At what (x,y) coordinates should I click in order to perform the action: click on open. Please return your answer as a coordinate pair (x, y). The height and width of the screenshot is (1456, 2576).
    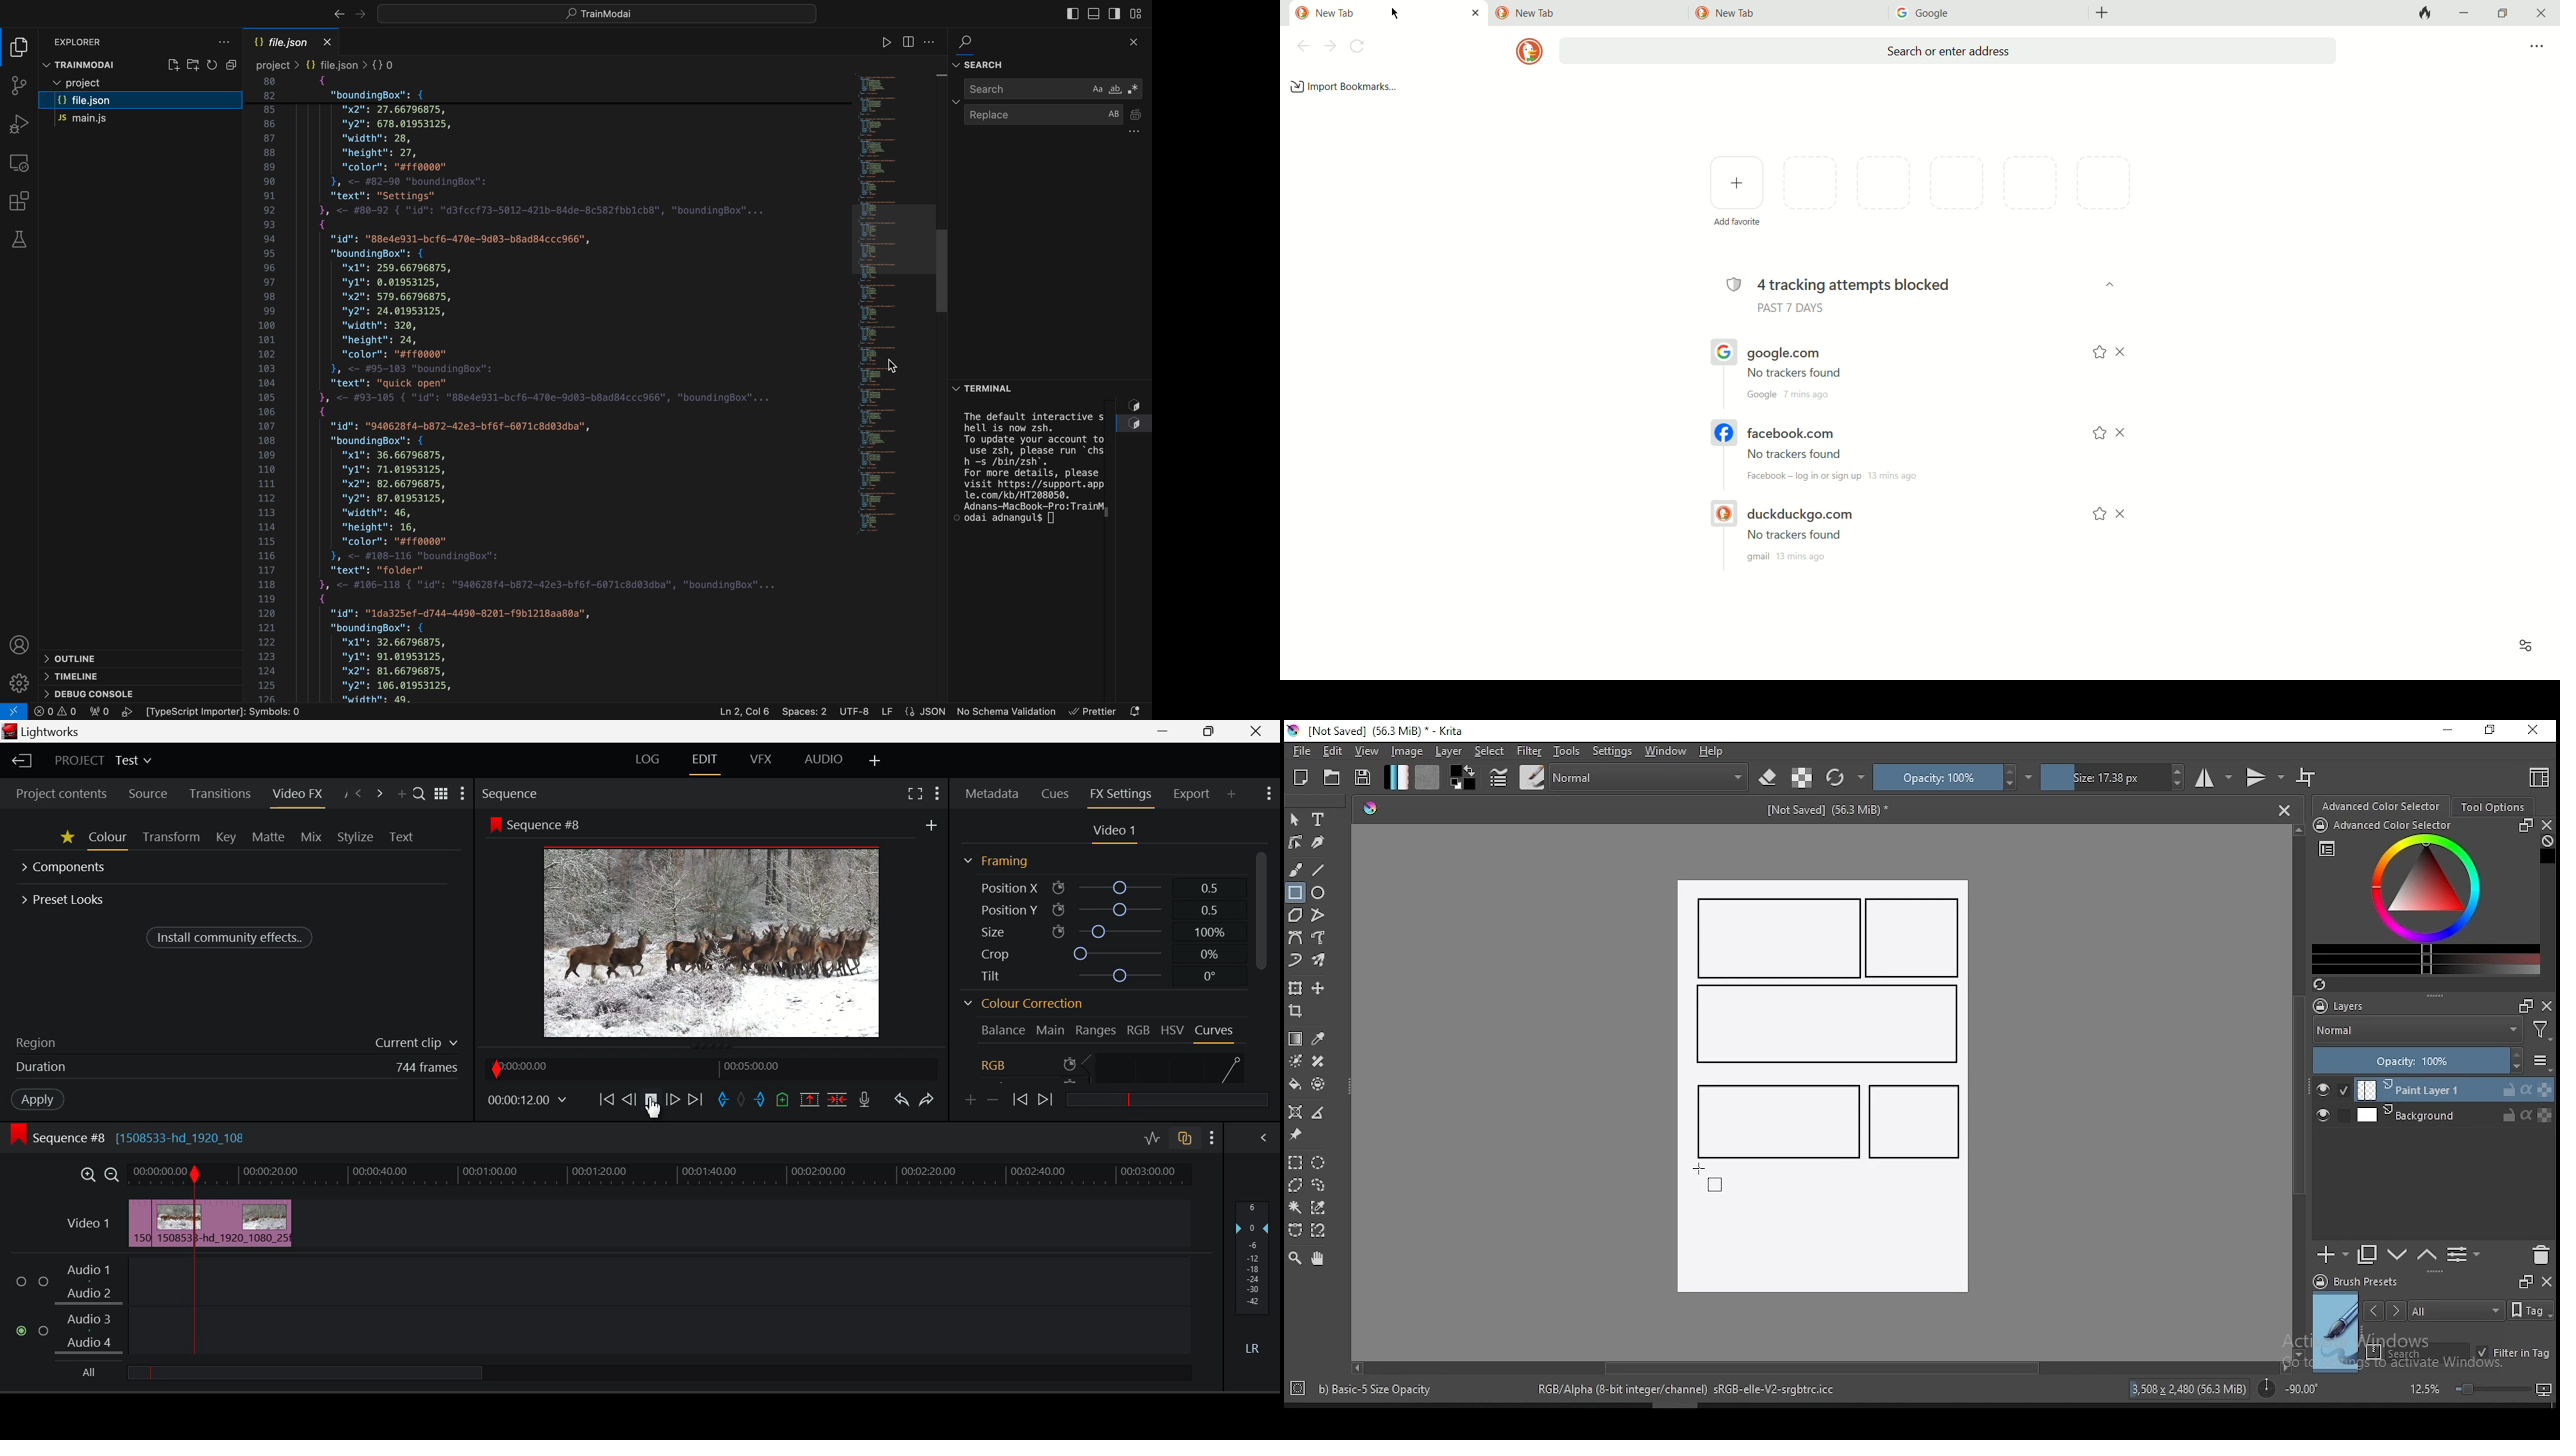
    Looking at the image, I should click on (1332, 777).